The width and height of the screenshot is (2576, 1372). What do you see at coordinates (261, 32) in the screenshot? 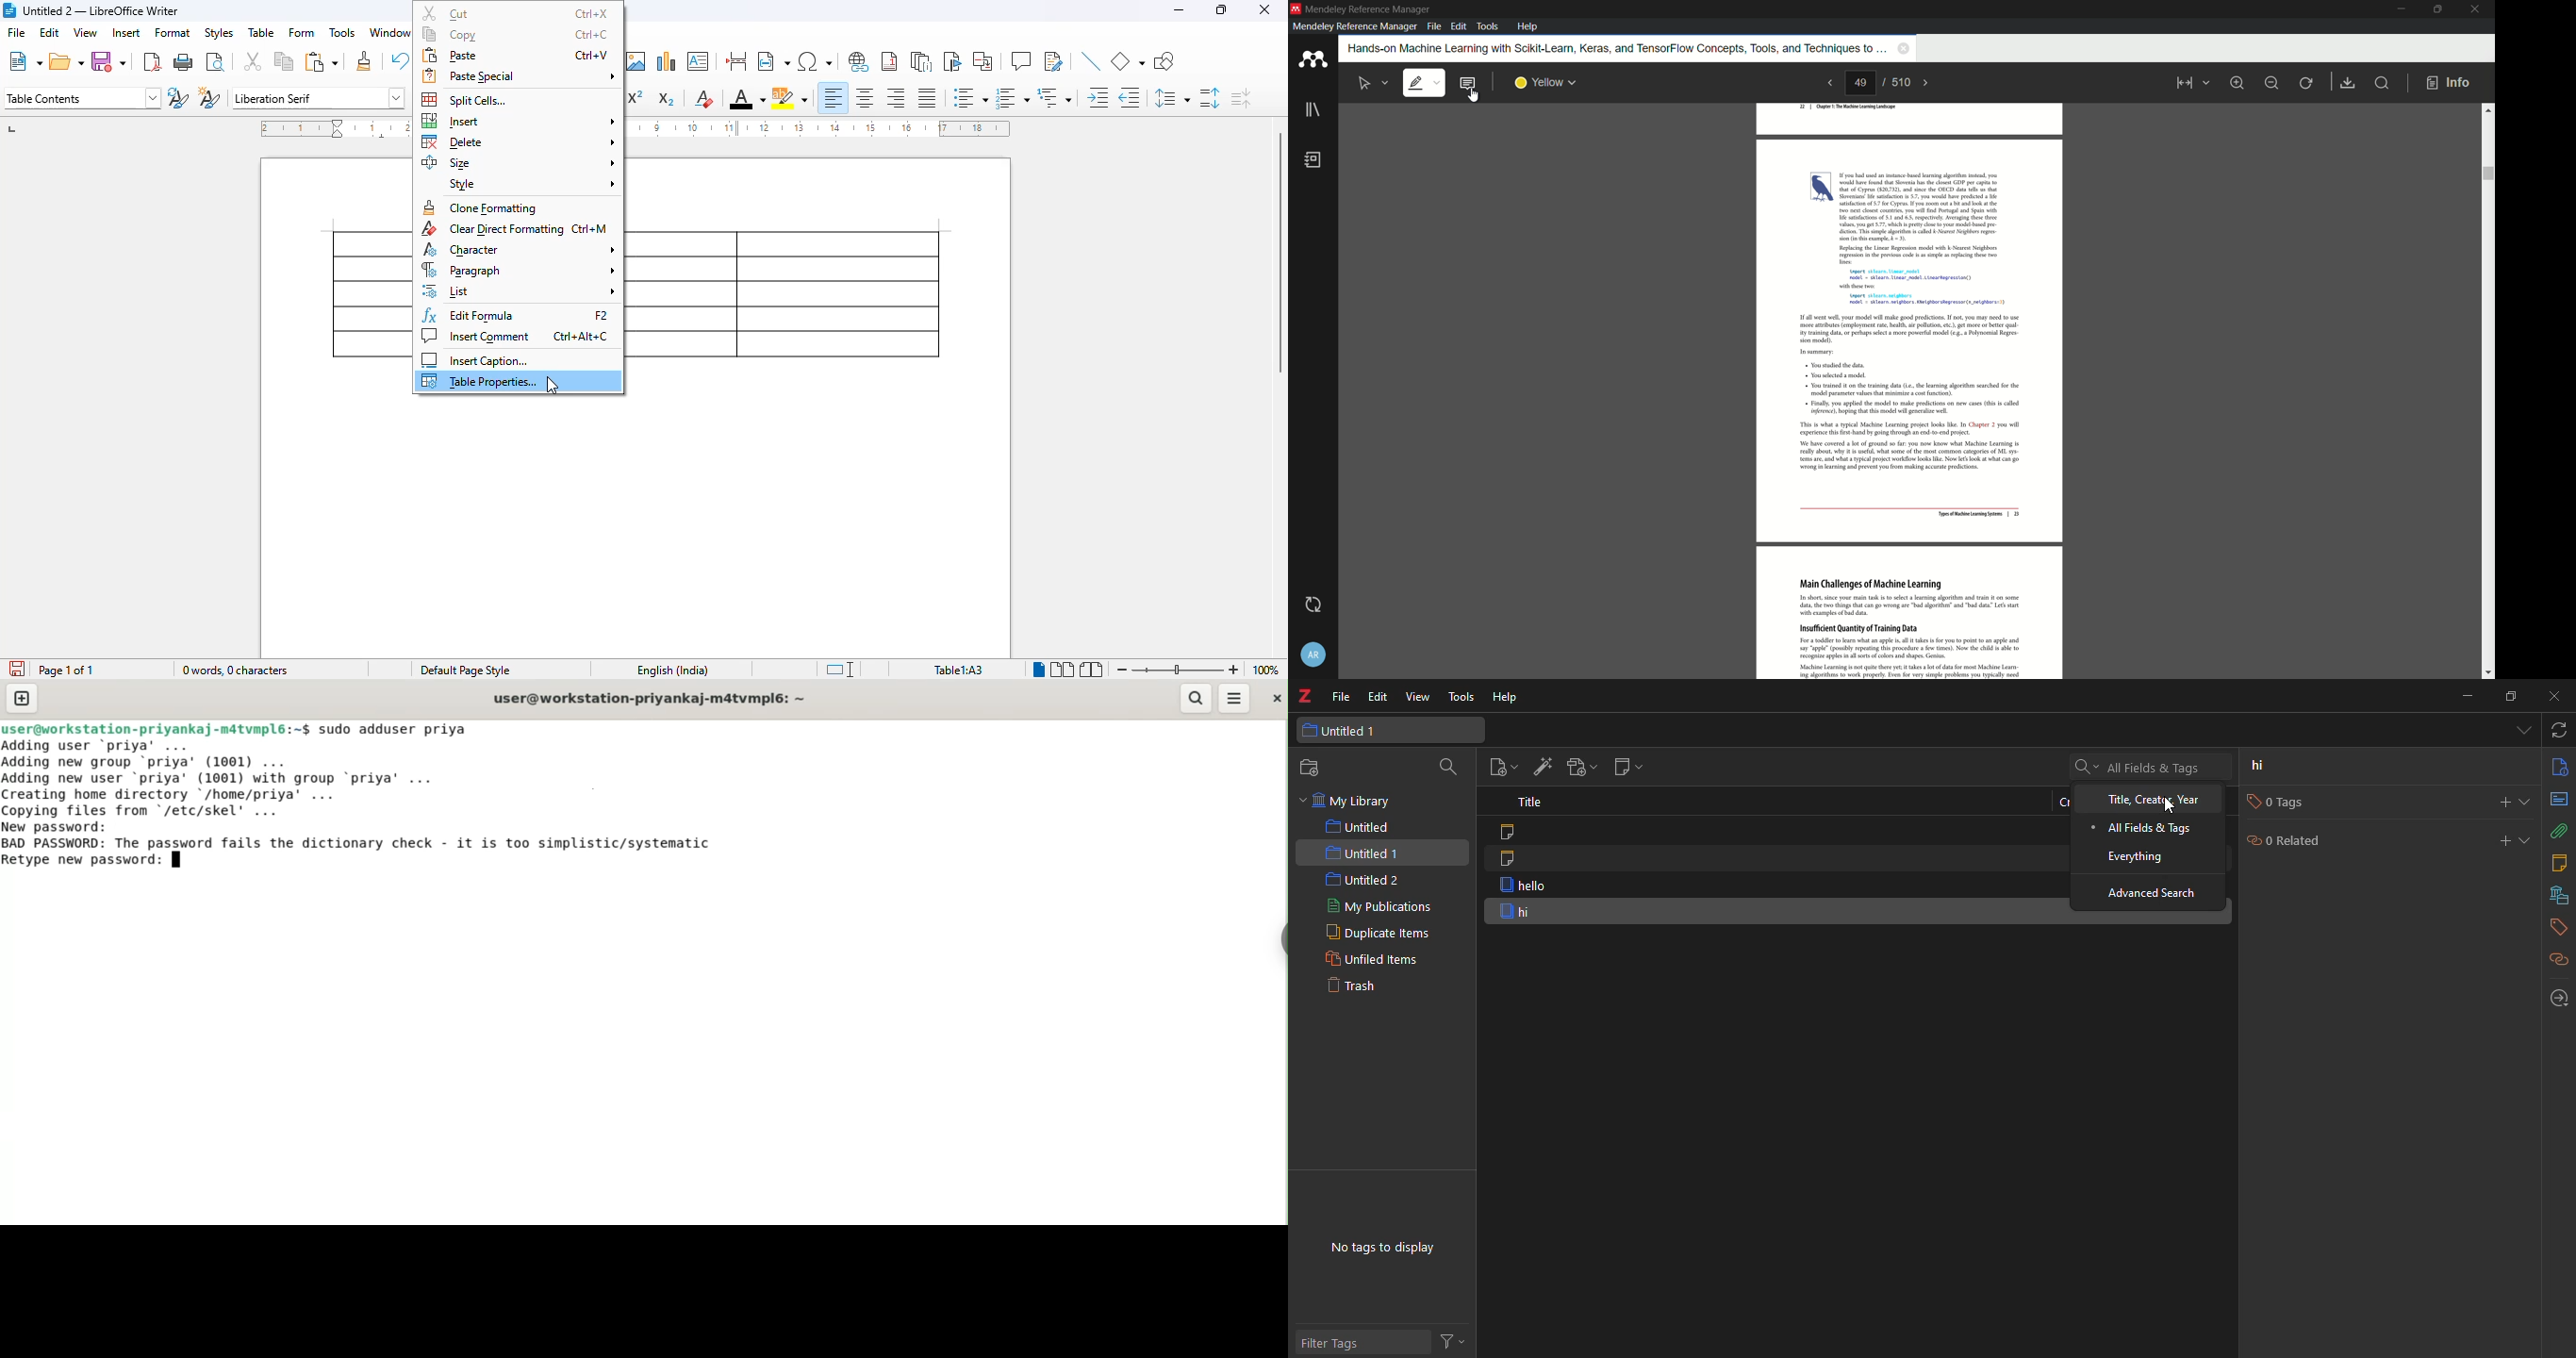
I see `table` at bounding box center [261, 32].